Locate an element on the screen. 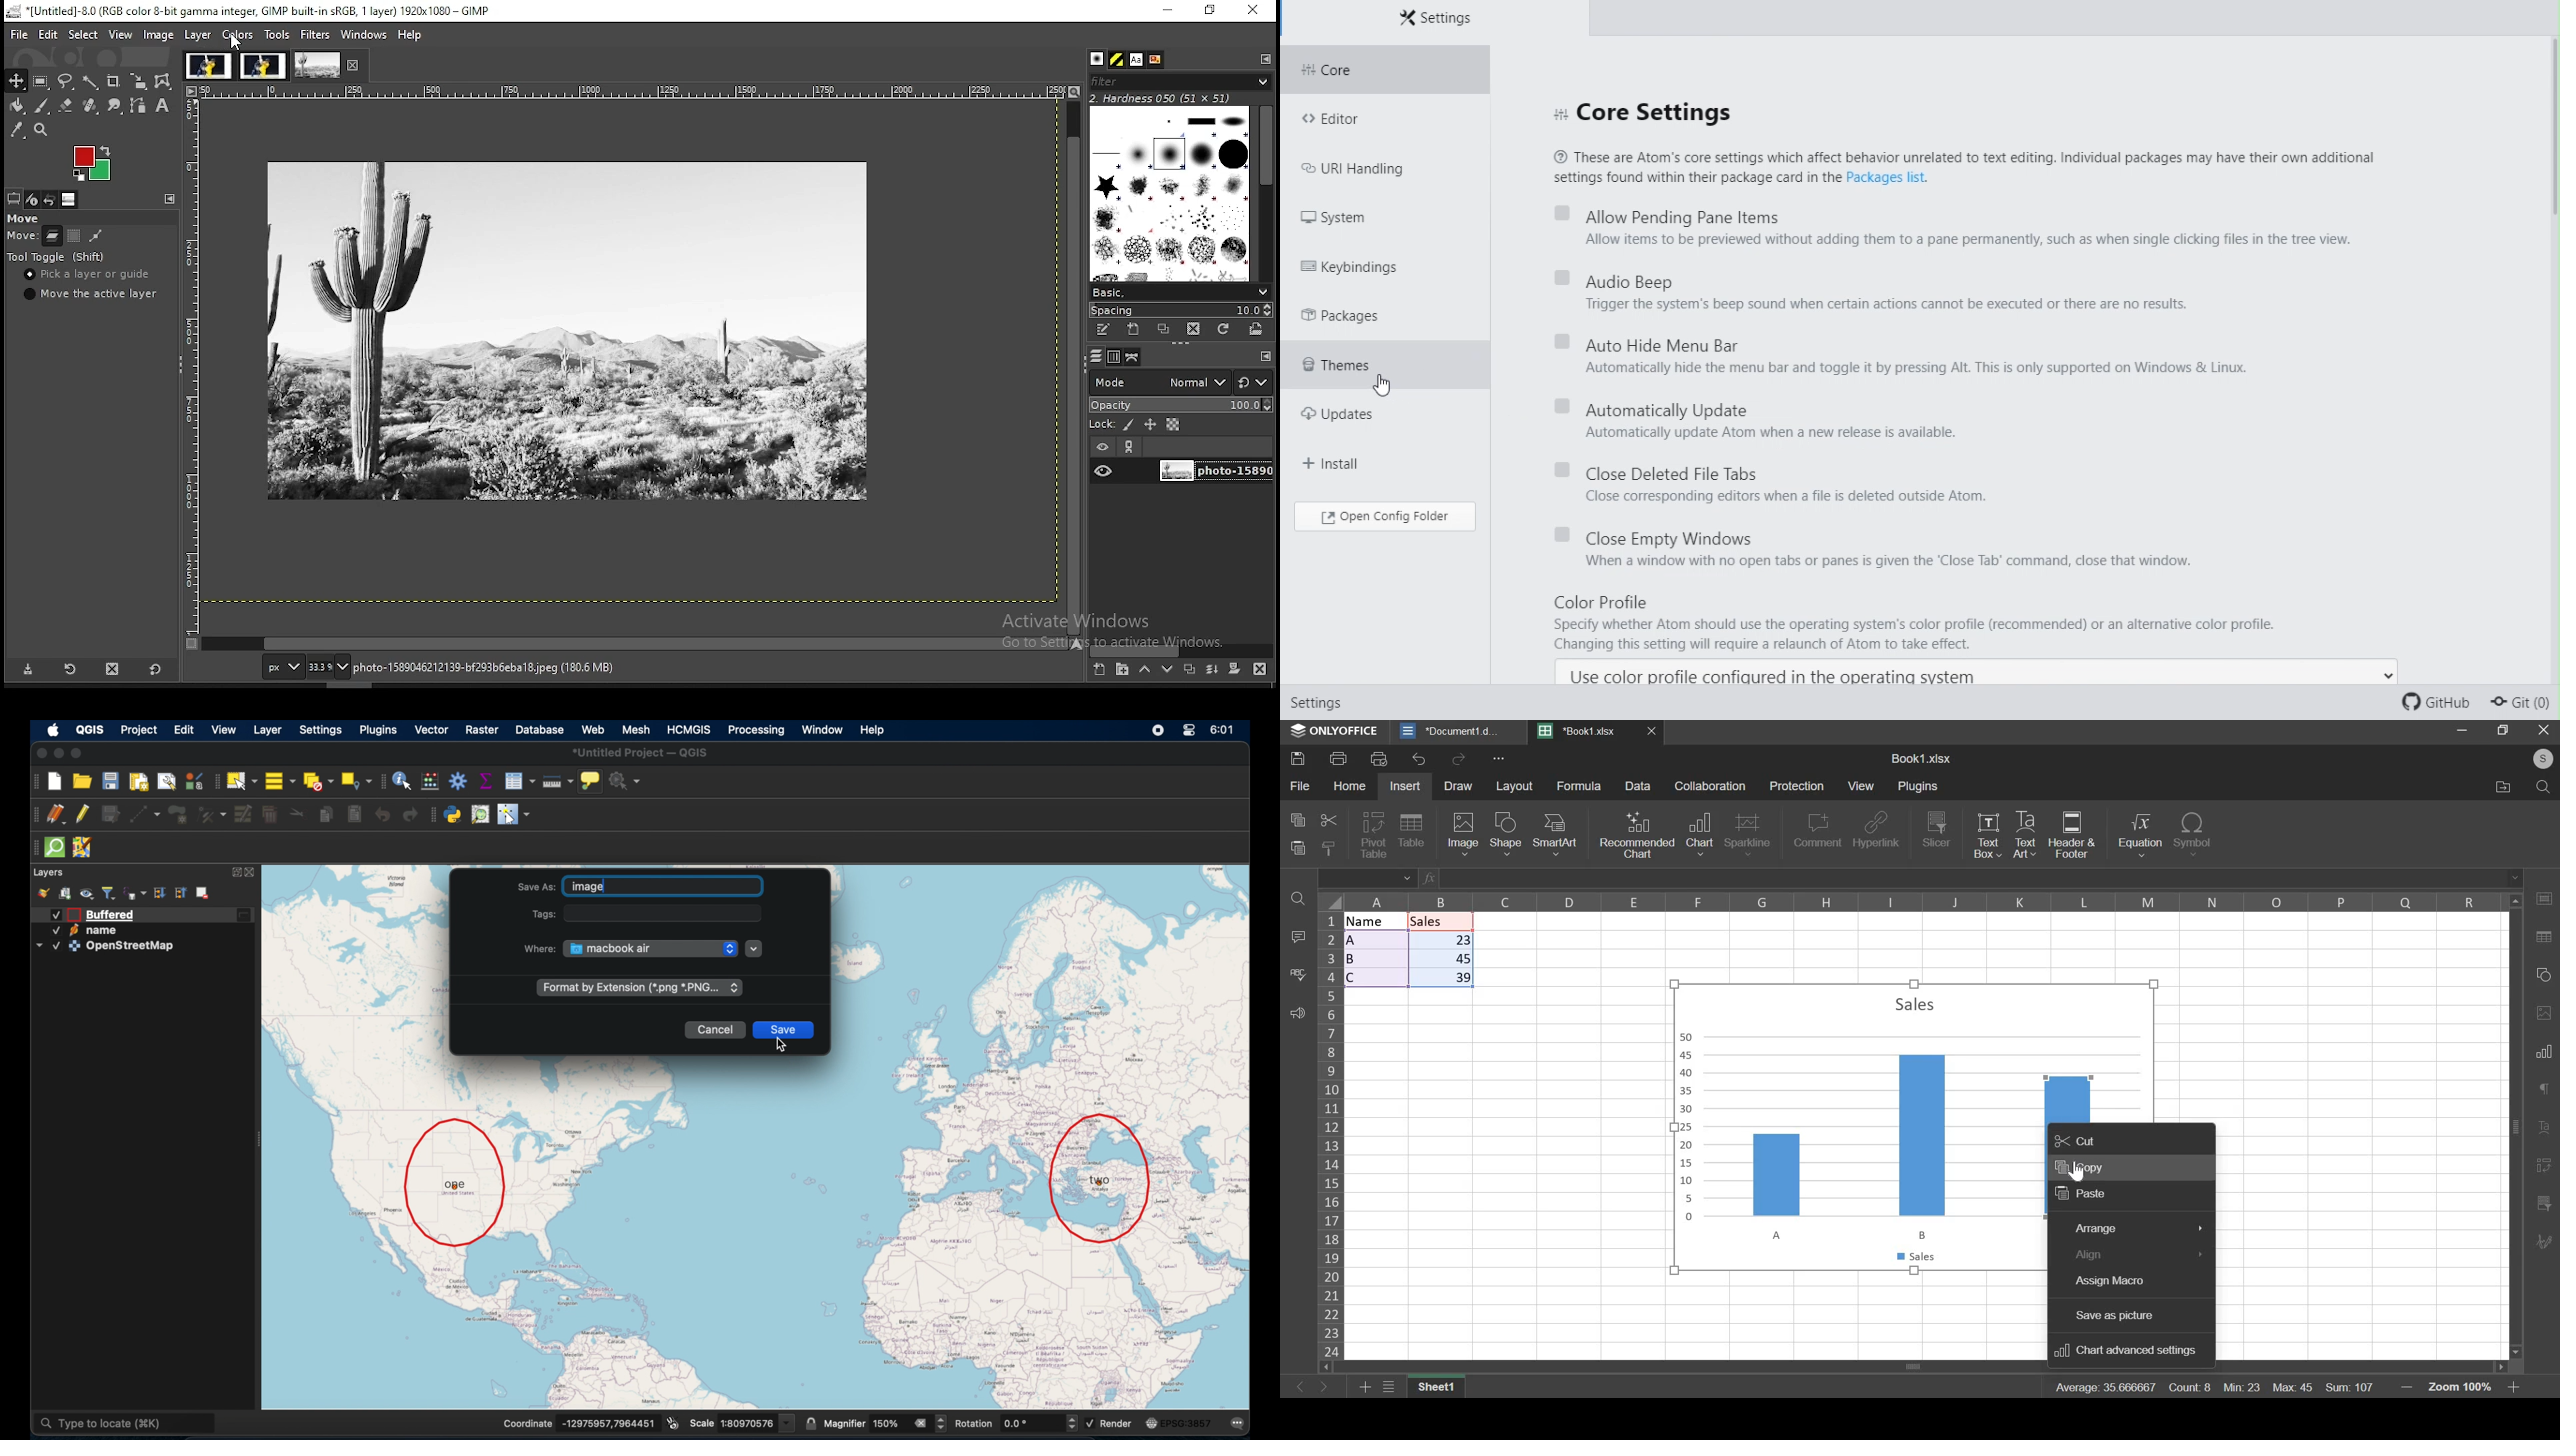  delete selected is located at coordinates (271, 813).